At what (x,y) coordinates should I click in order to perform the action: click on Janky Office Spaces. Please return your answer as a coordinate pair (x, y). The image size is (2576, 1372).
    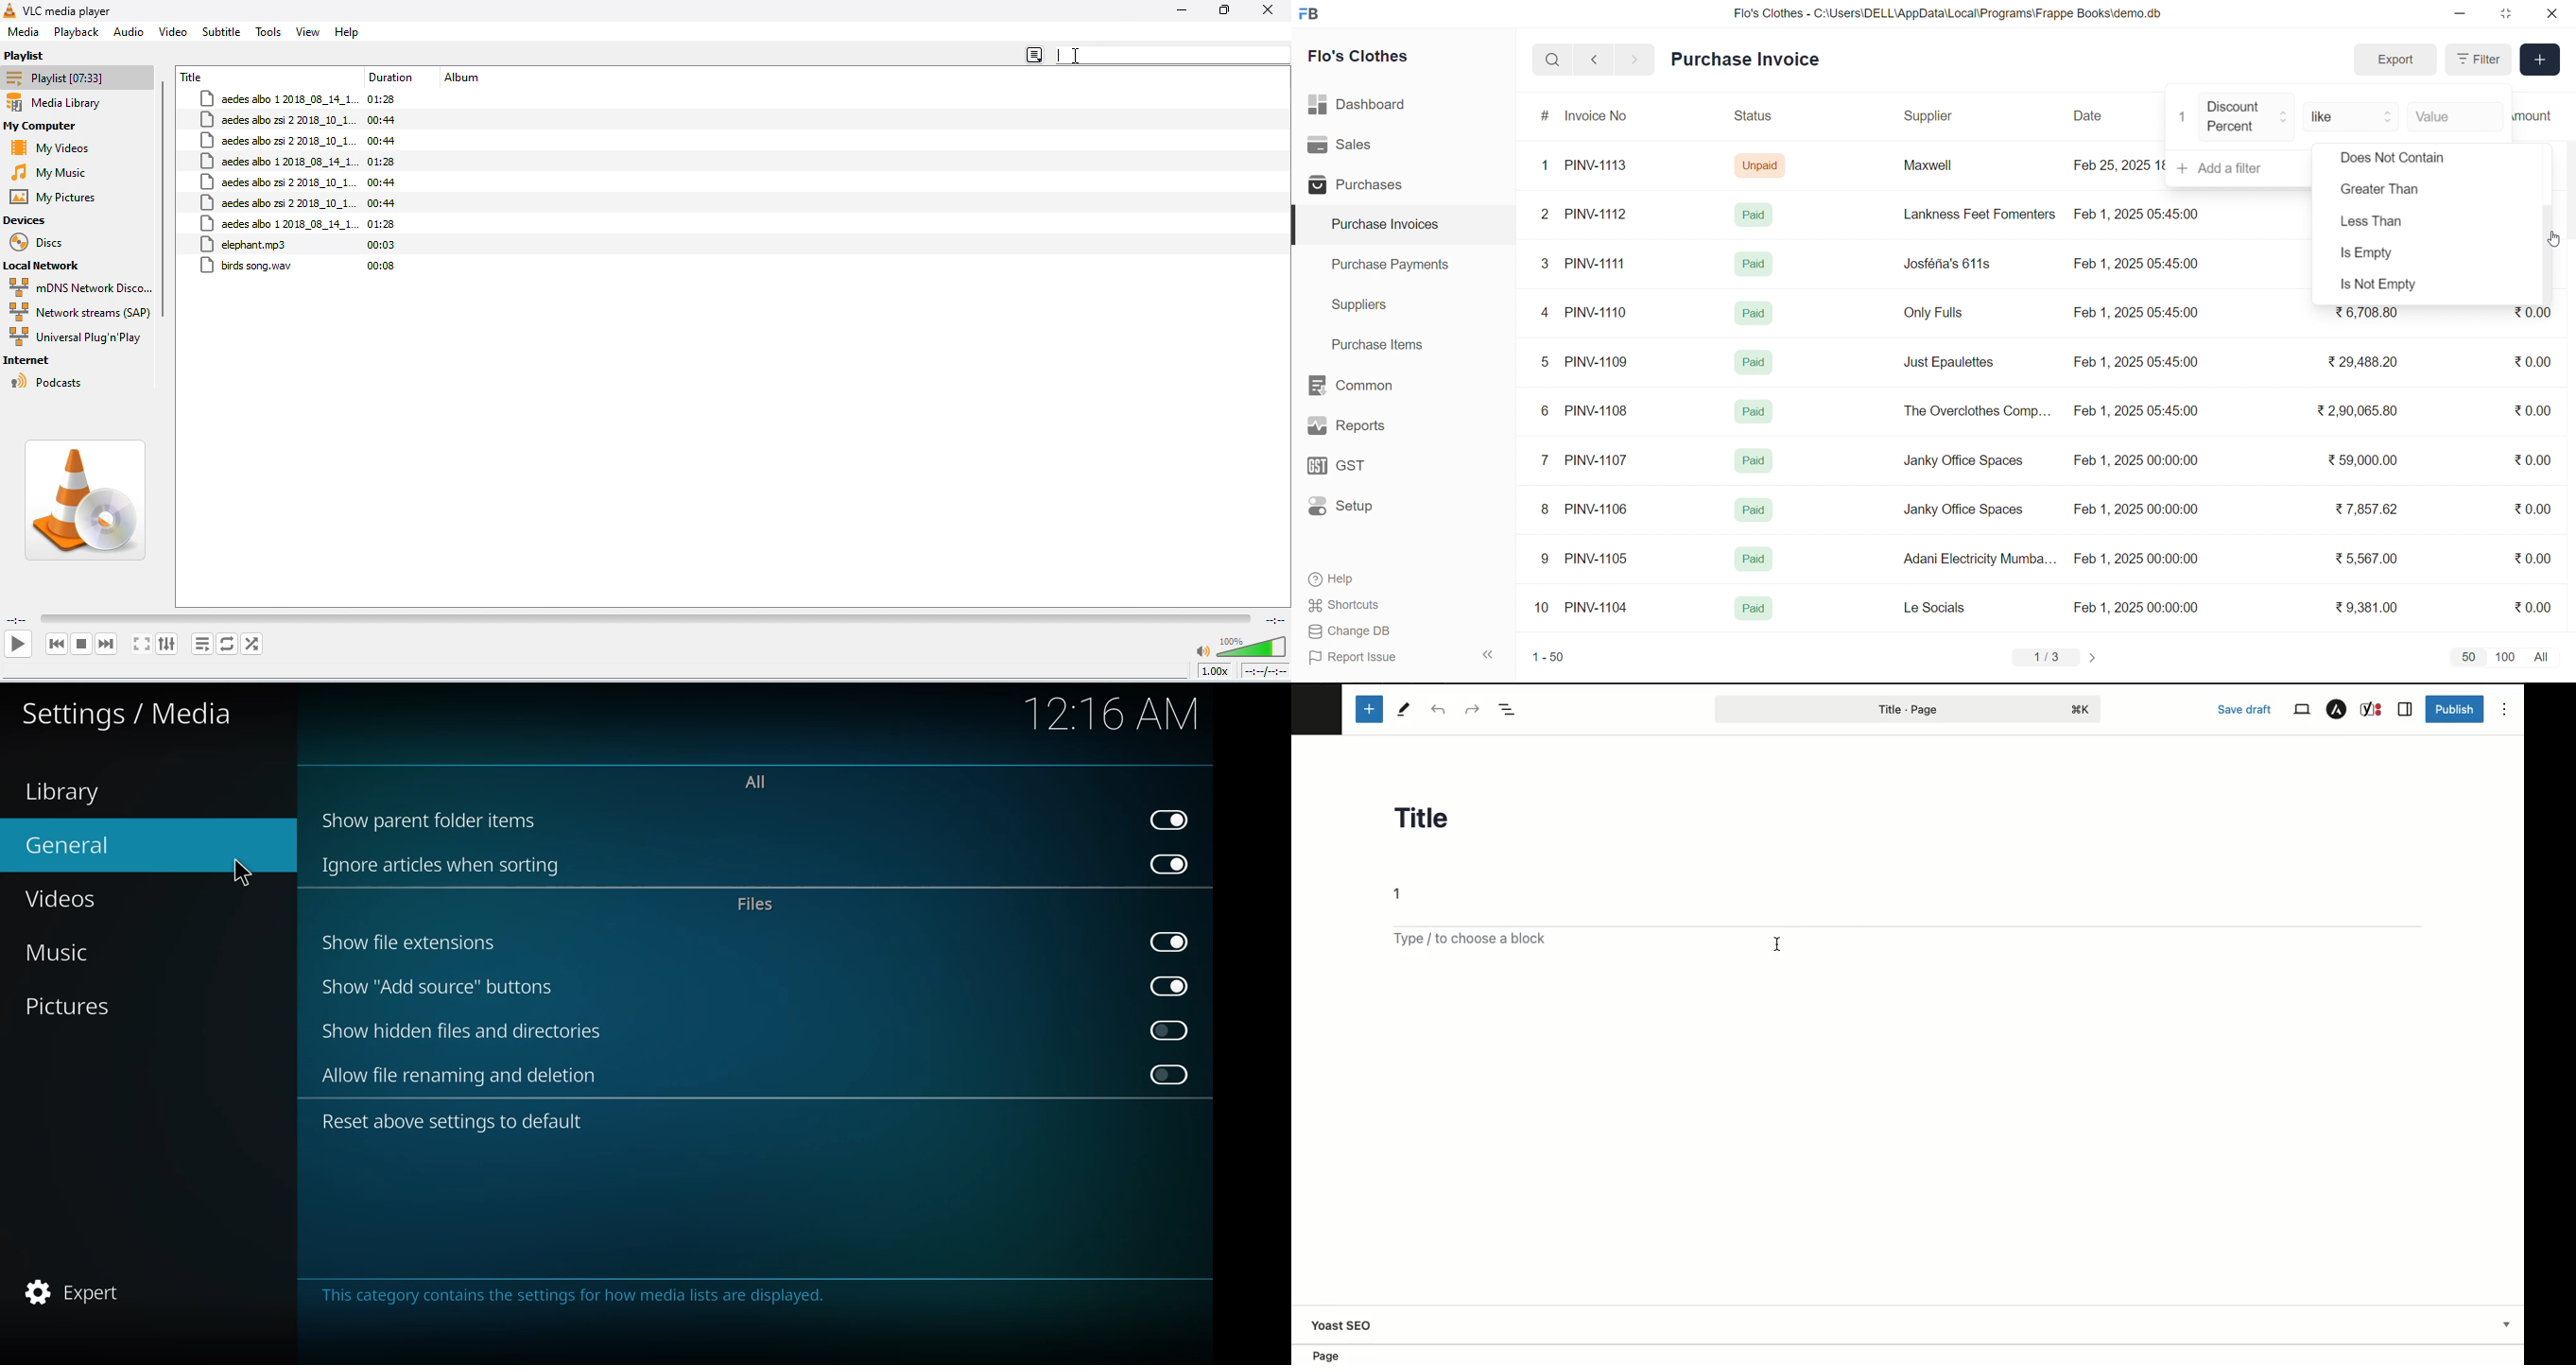
    Looking at the image, I should click on (1963, 511).